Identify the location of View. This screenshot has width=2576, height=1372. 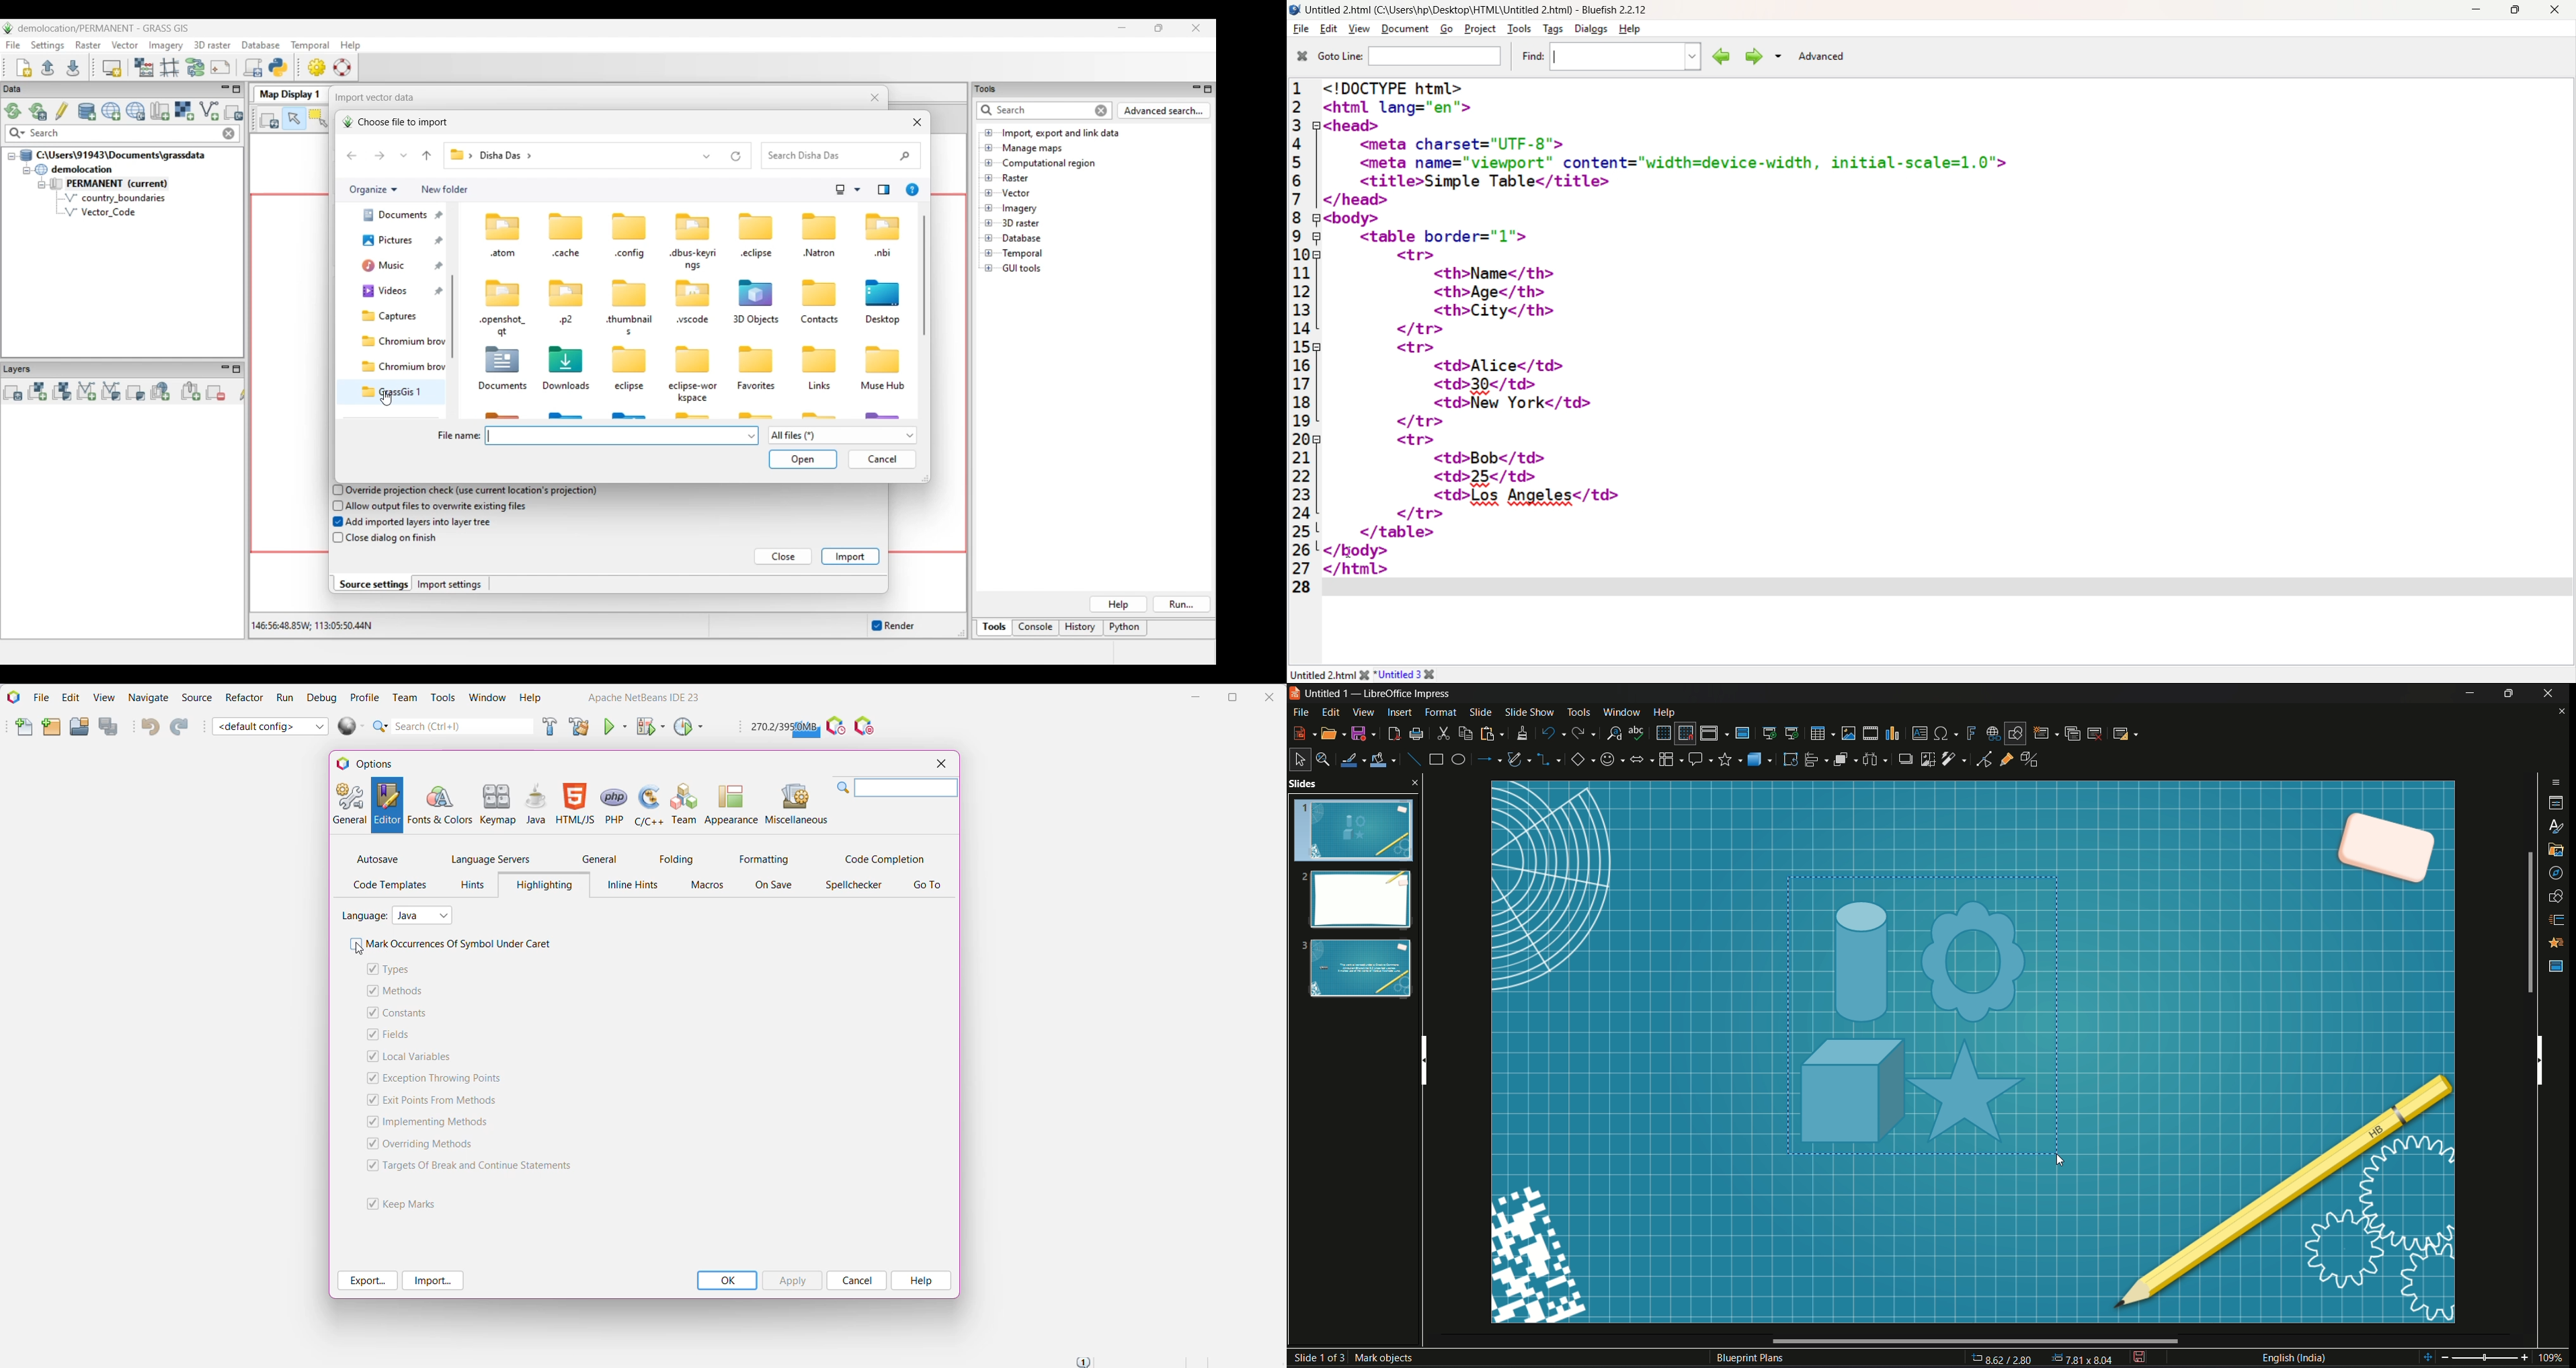
(1364, 712).